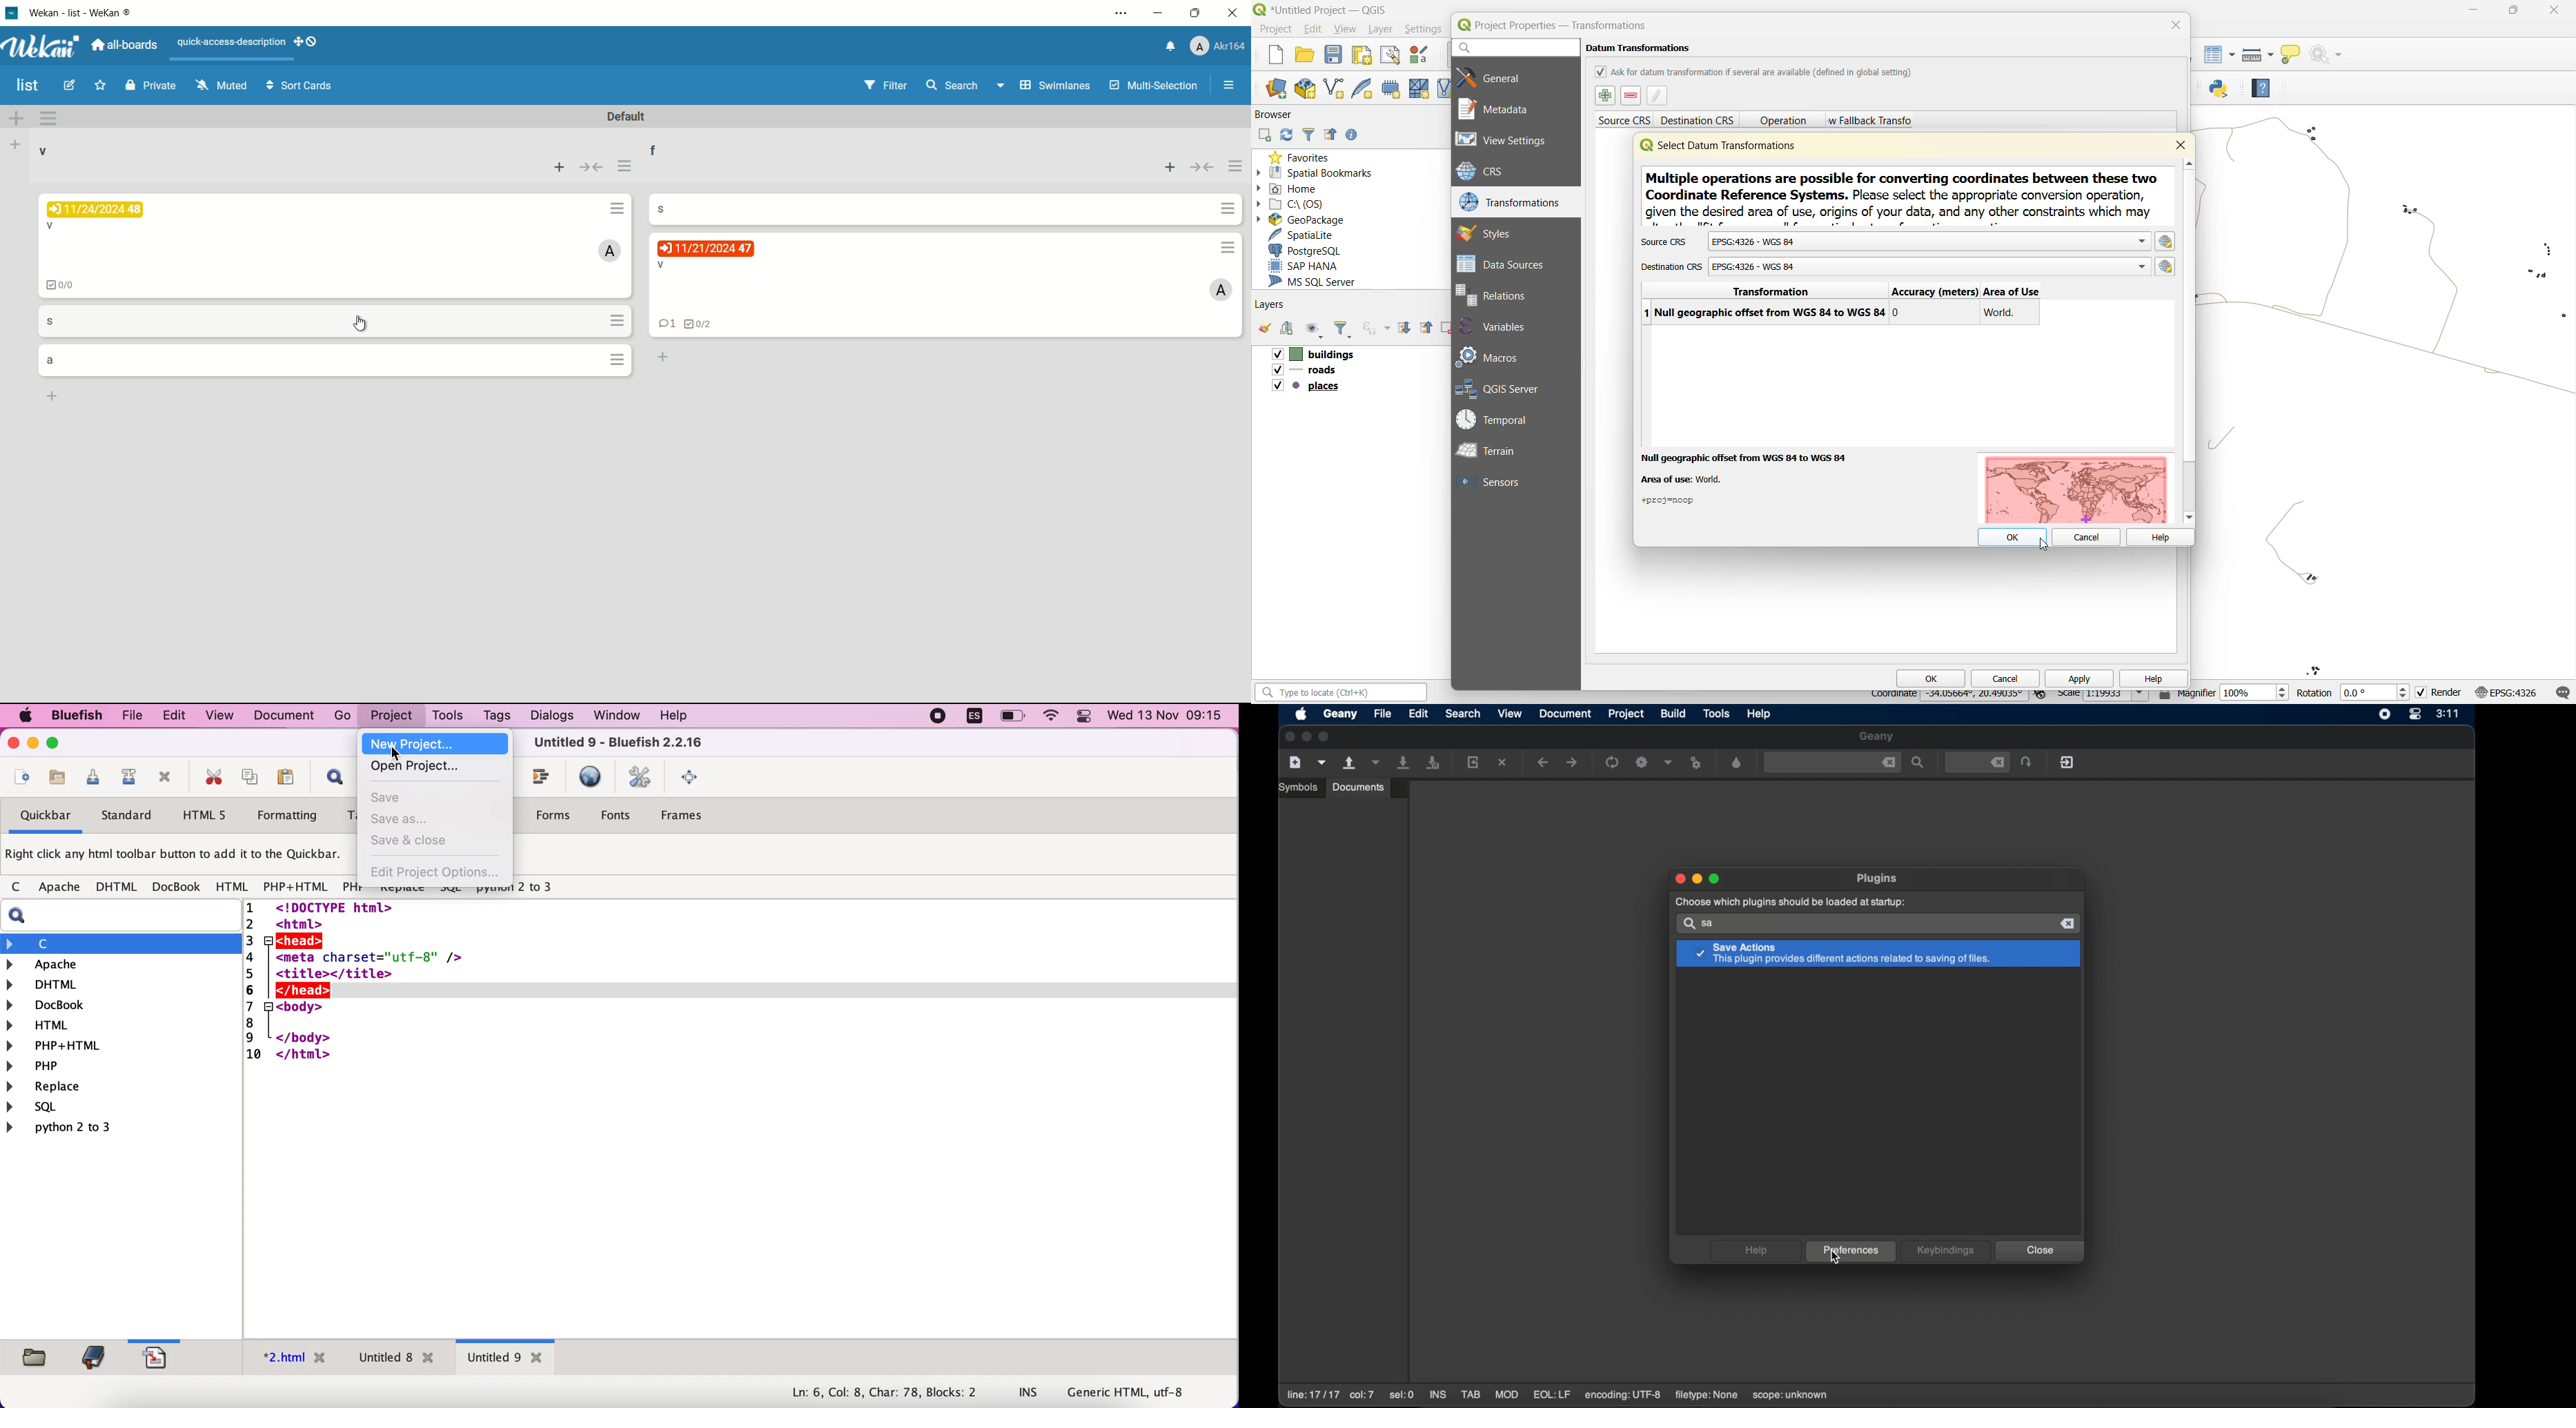  I want to click on save file as, so click(126, 780).